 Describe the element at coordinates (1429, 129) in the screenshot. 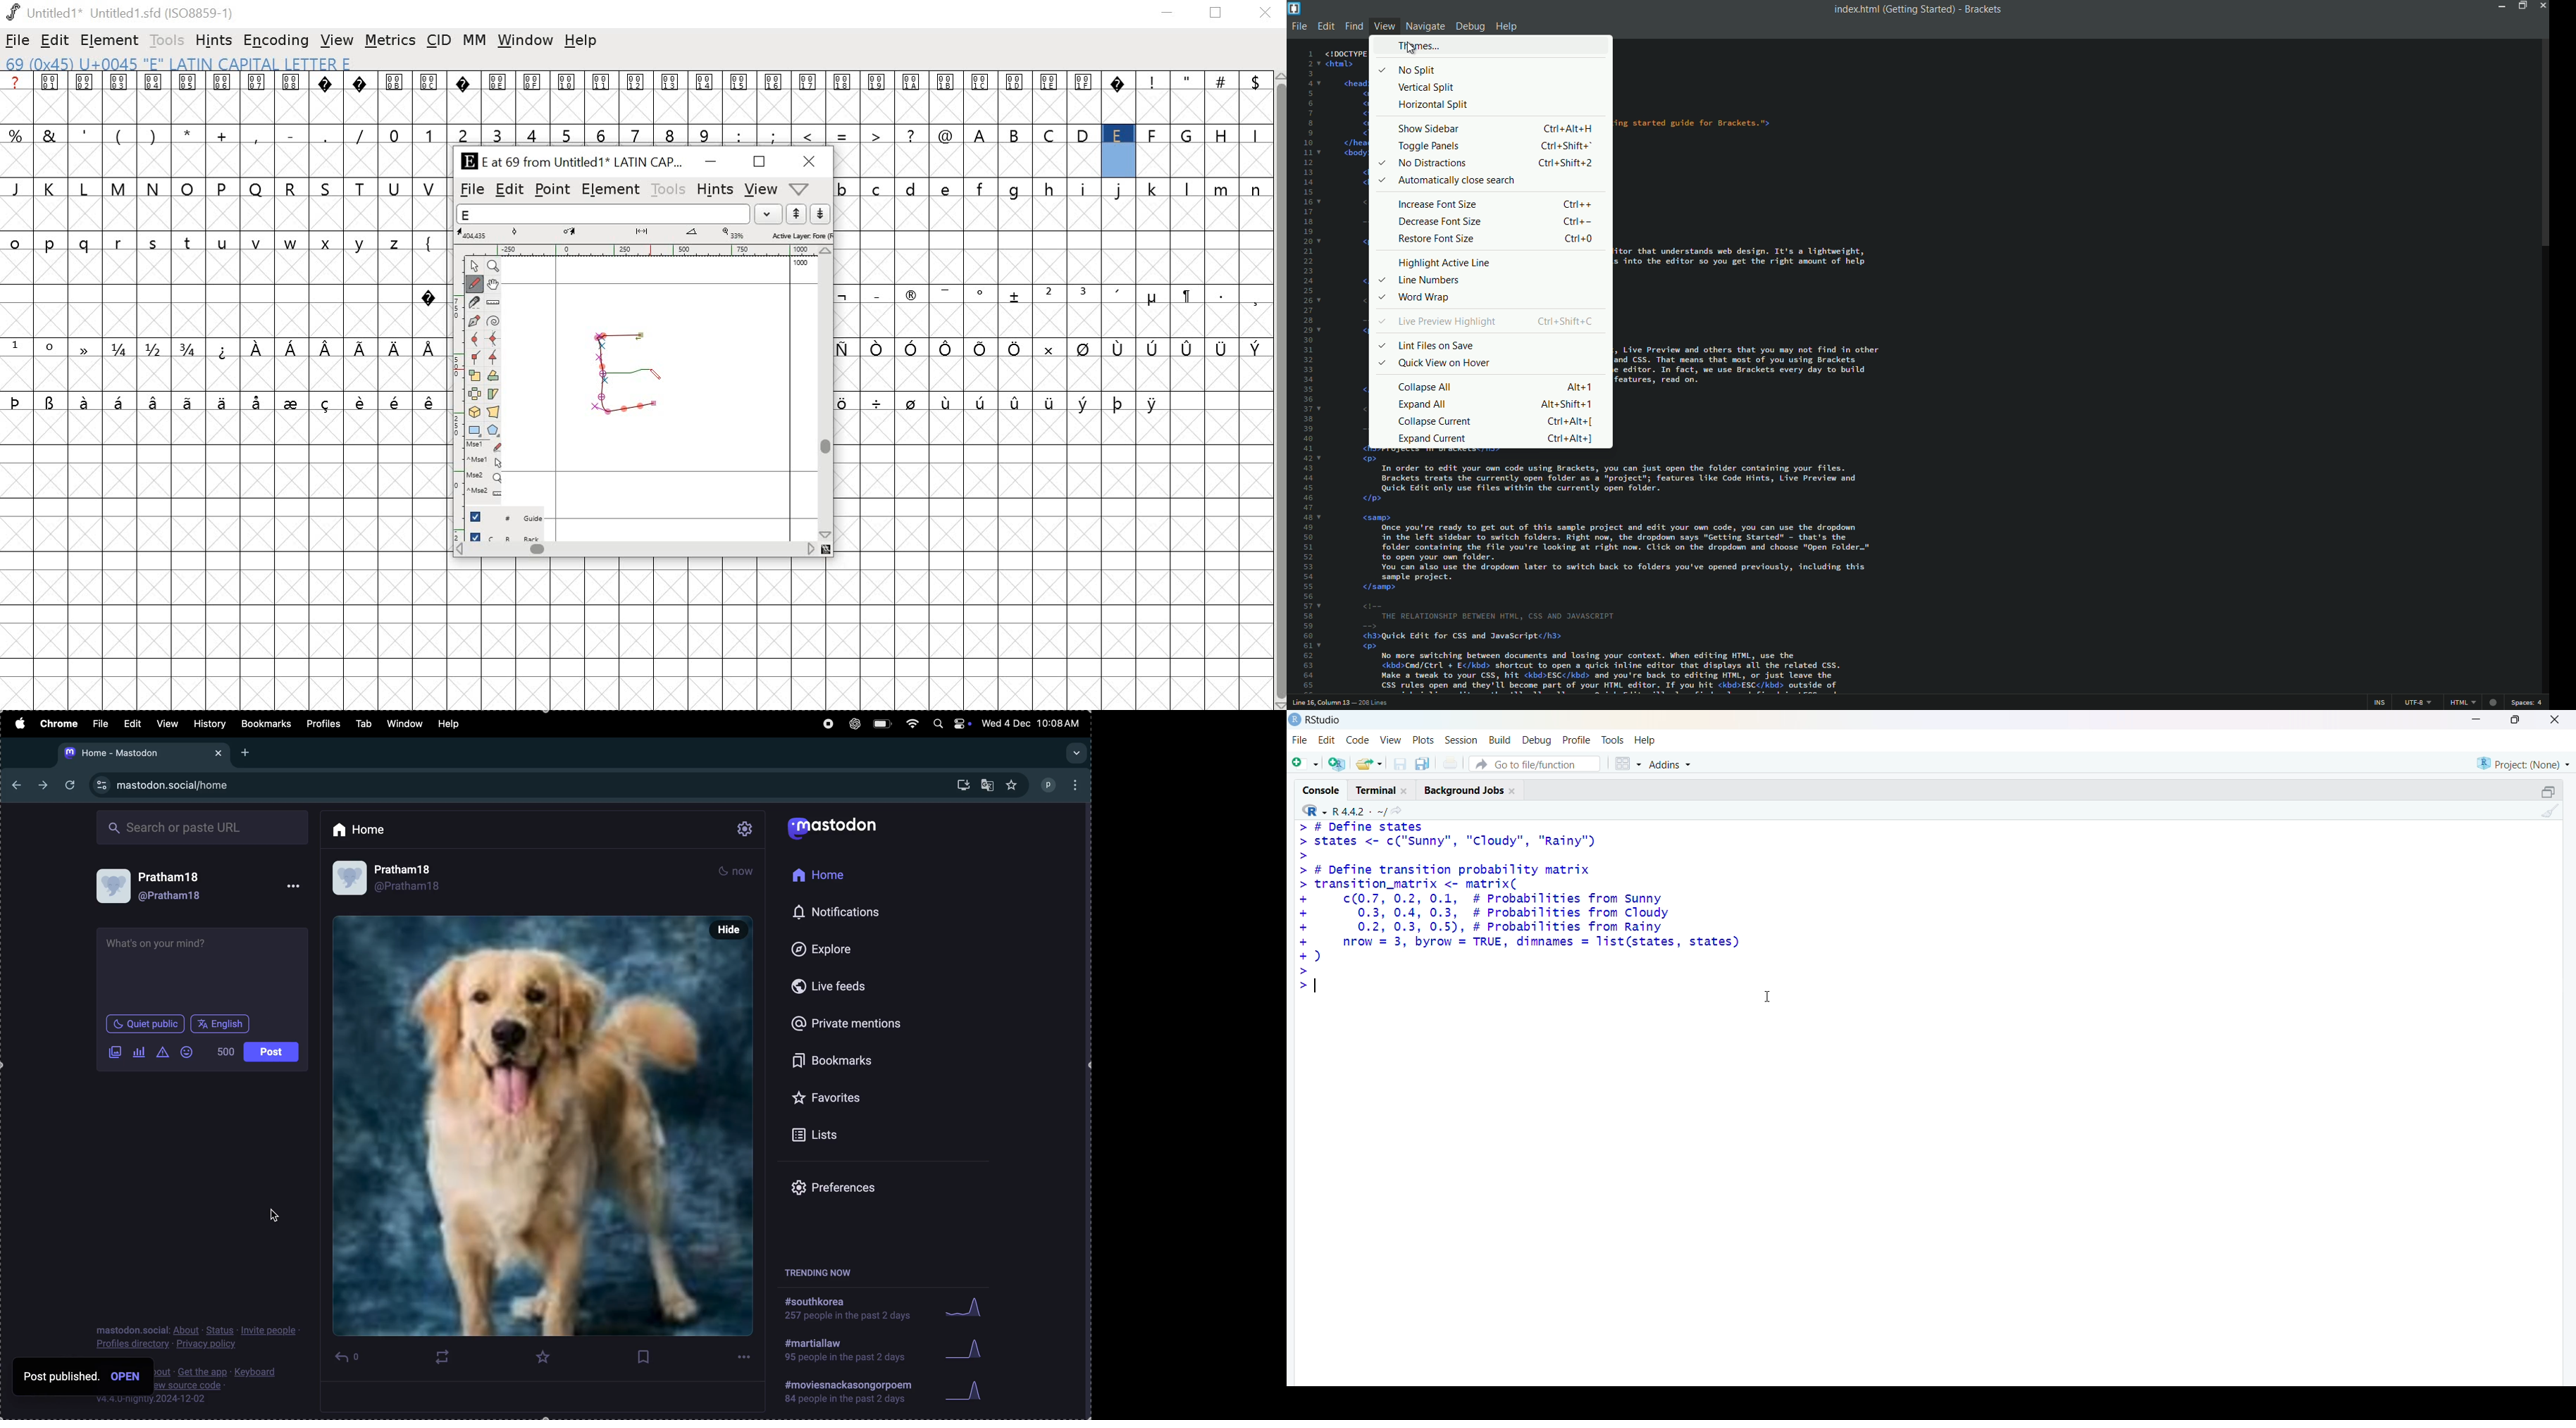

I see `show sidebar` at that location.